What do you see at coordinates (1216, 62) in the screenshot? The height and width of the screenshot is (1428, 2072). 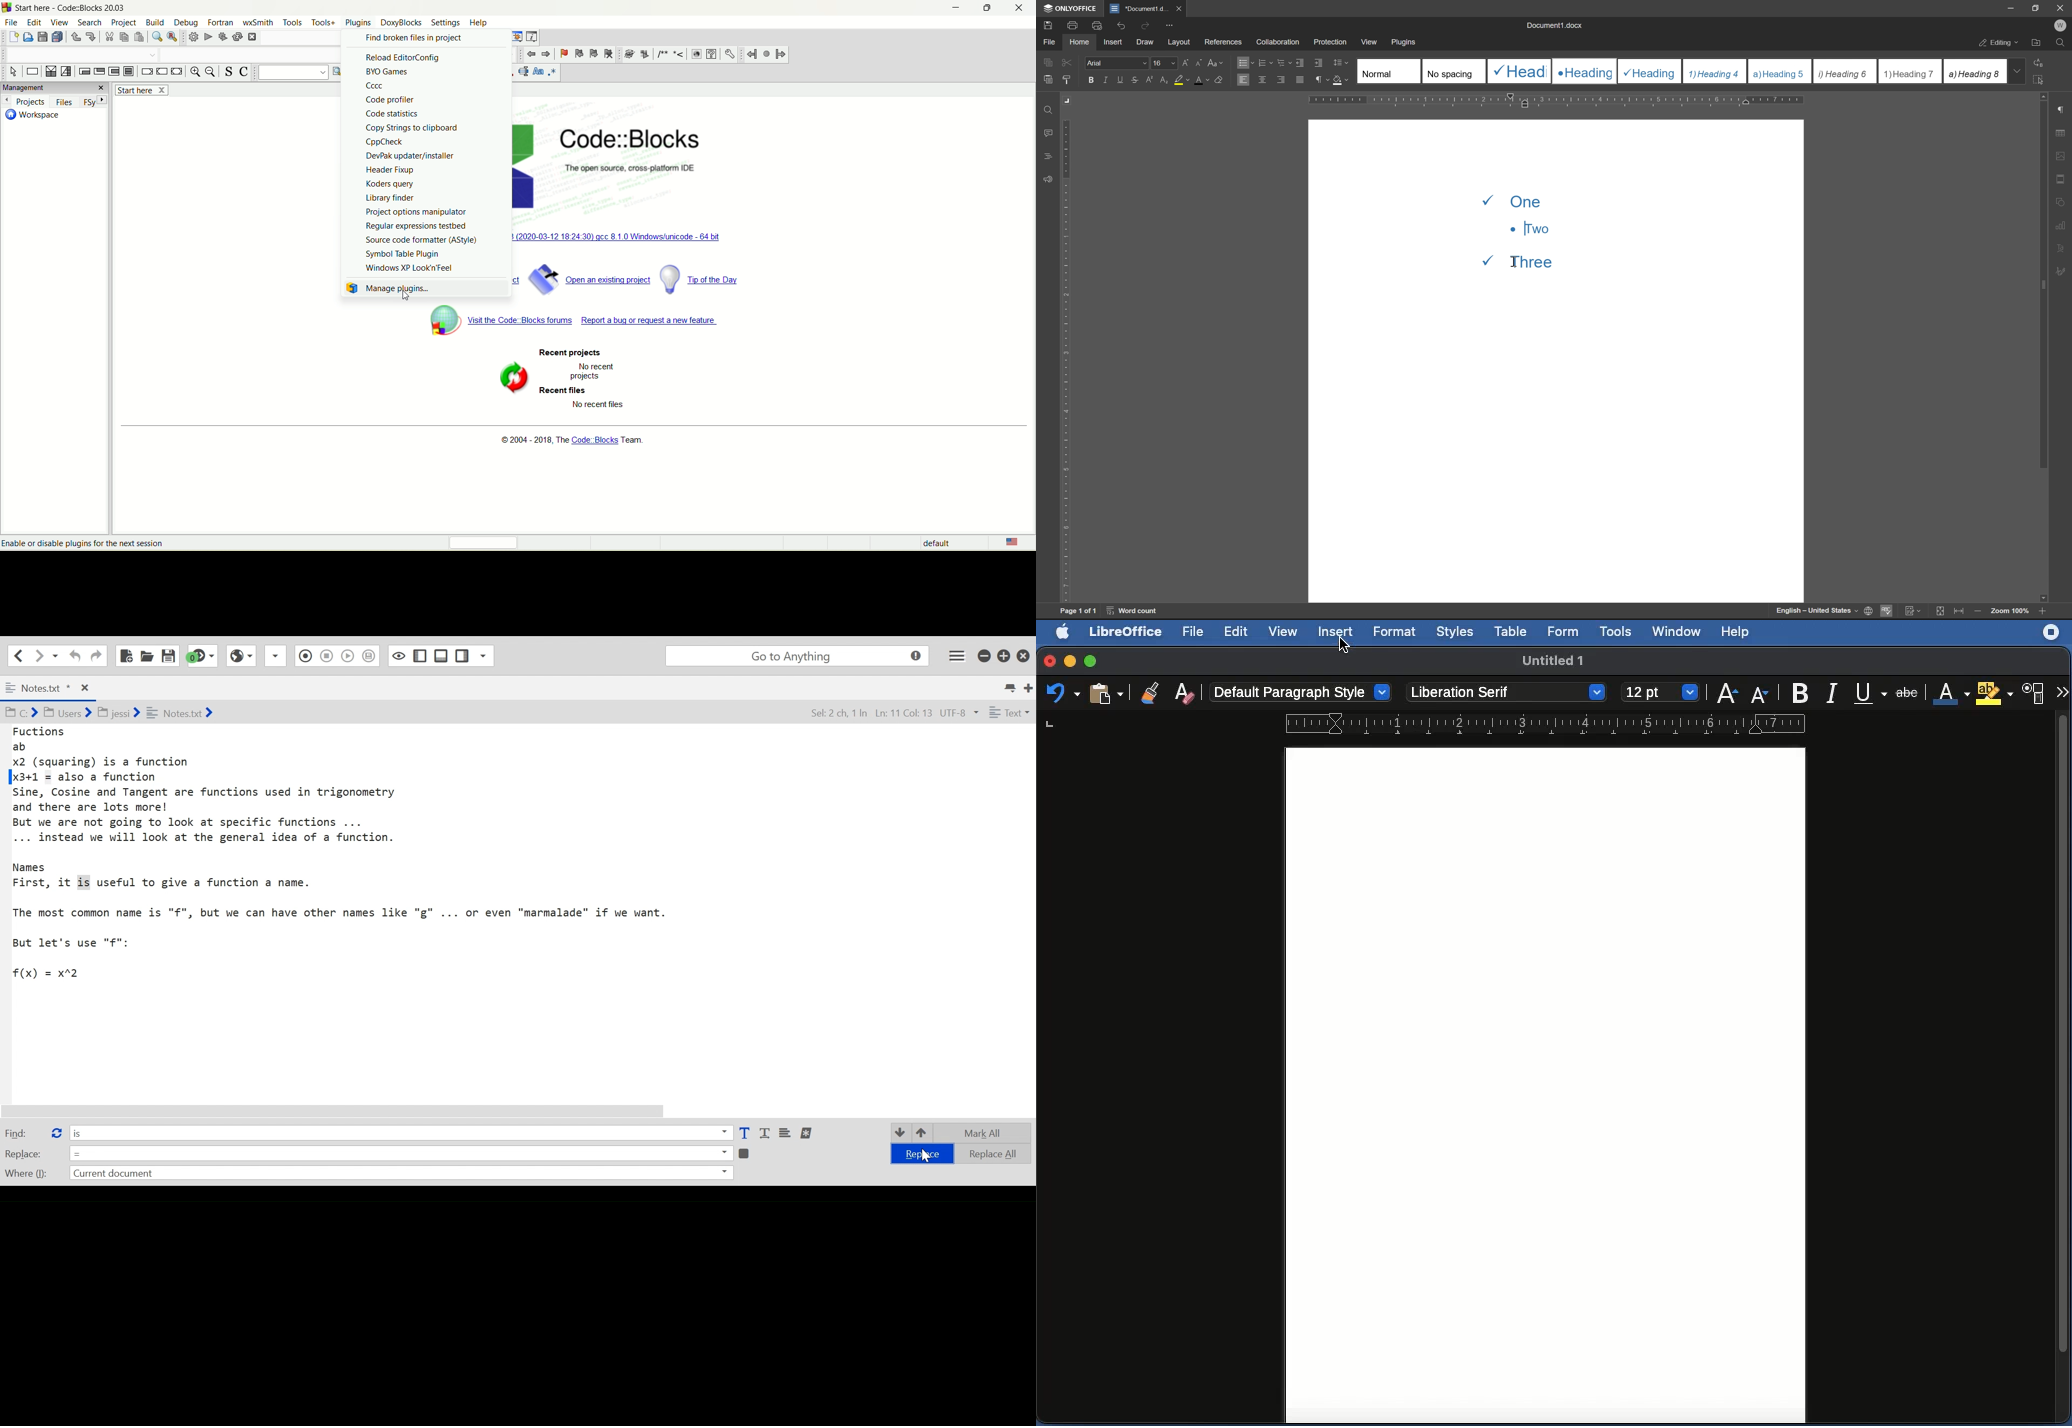 I see `change case` at bounding box center [1216, 62].